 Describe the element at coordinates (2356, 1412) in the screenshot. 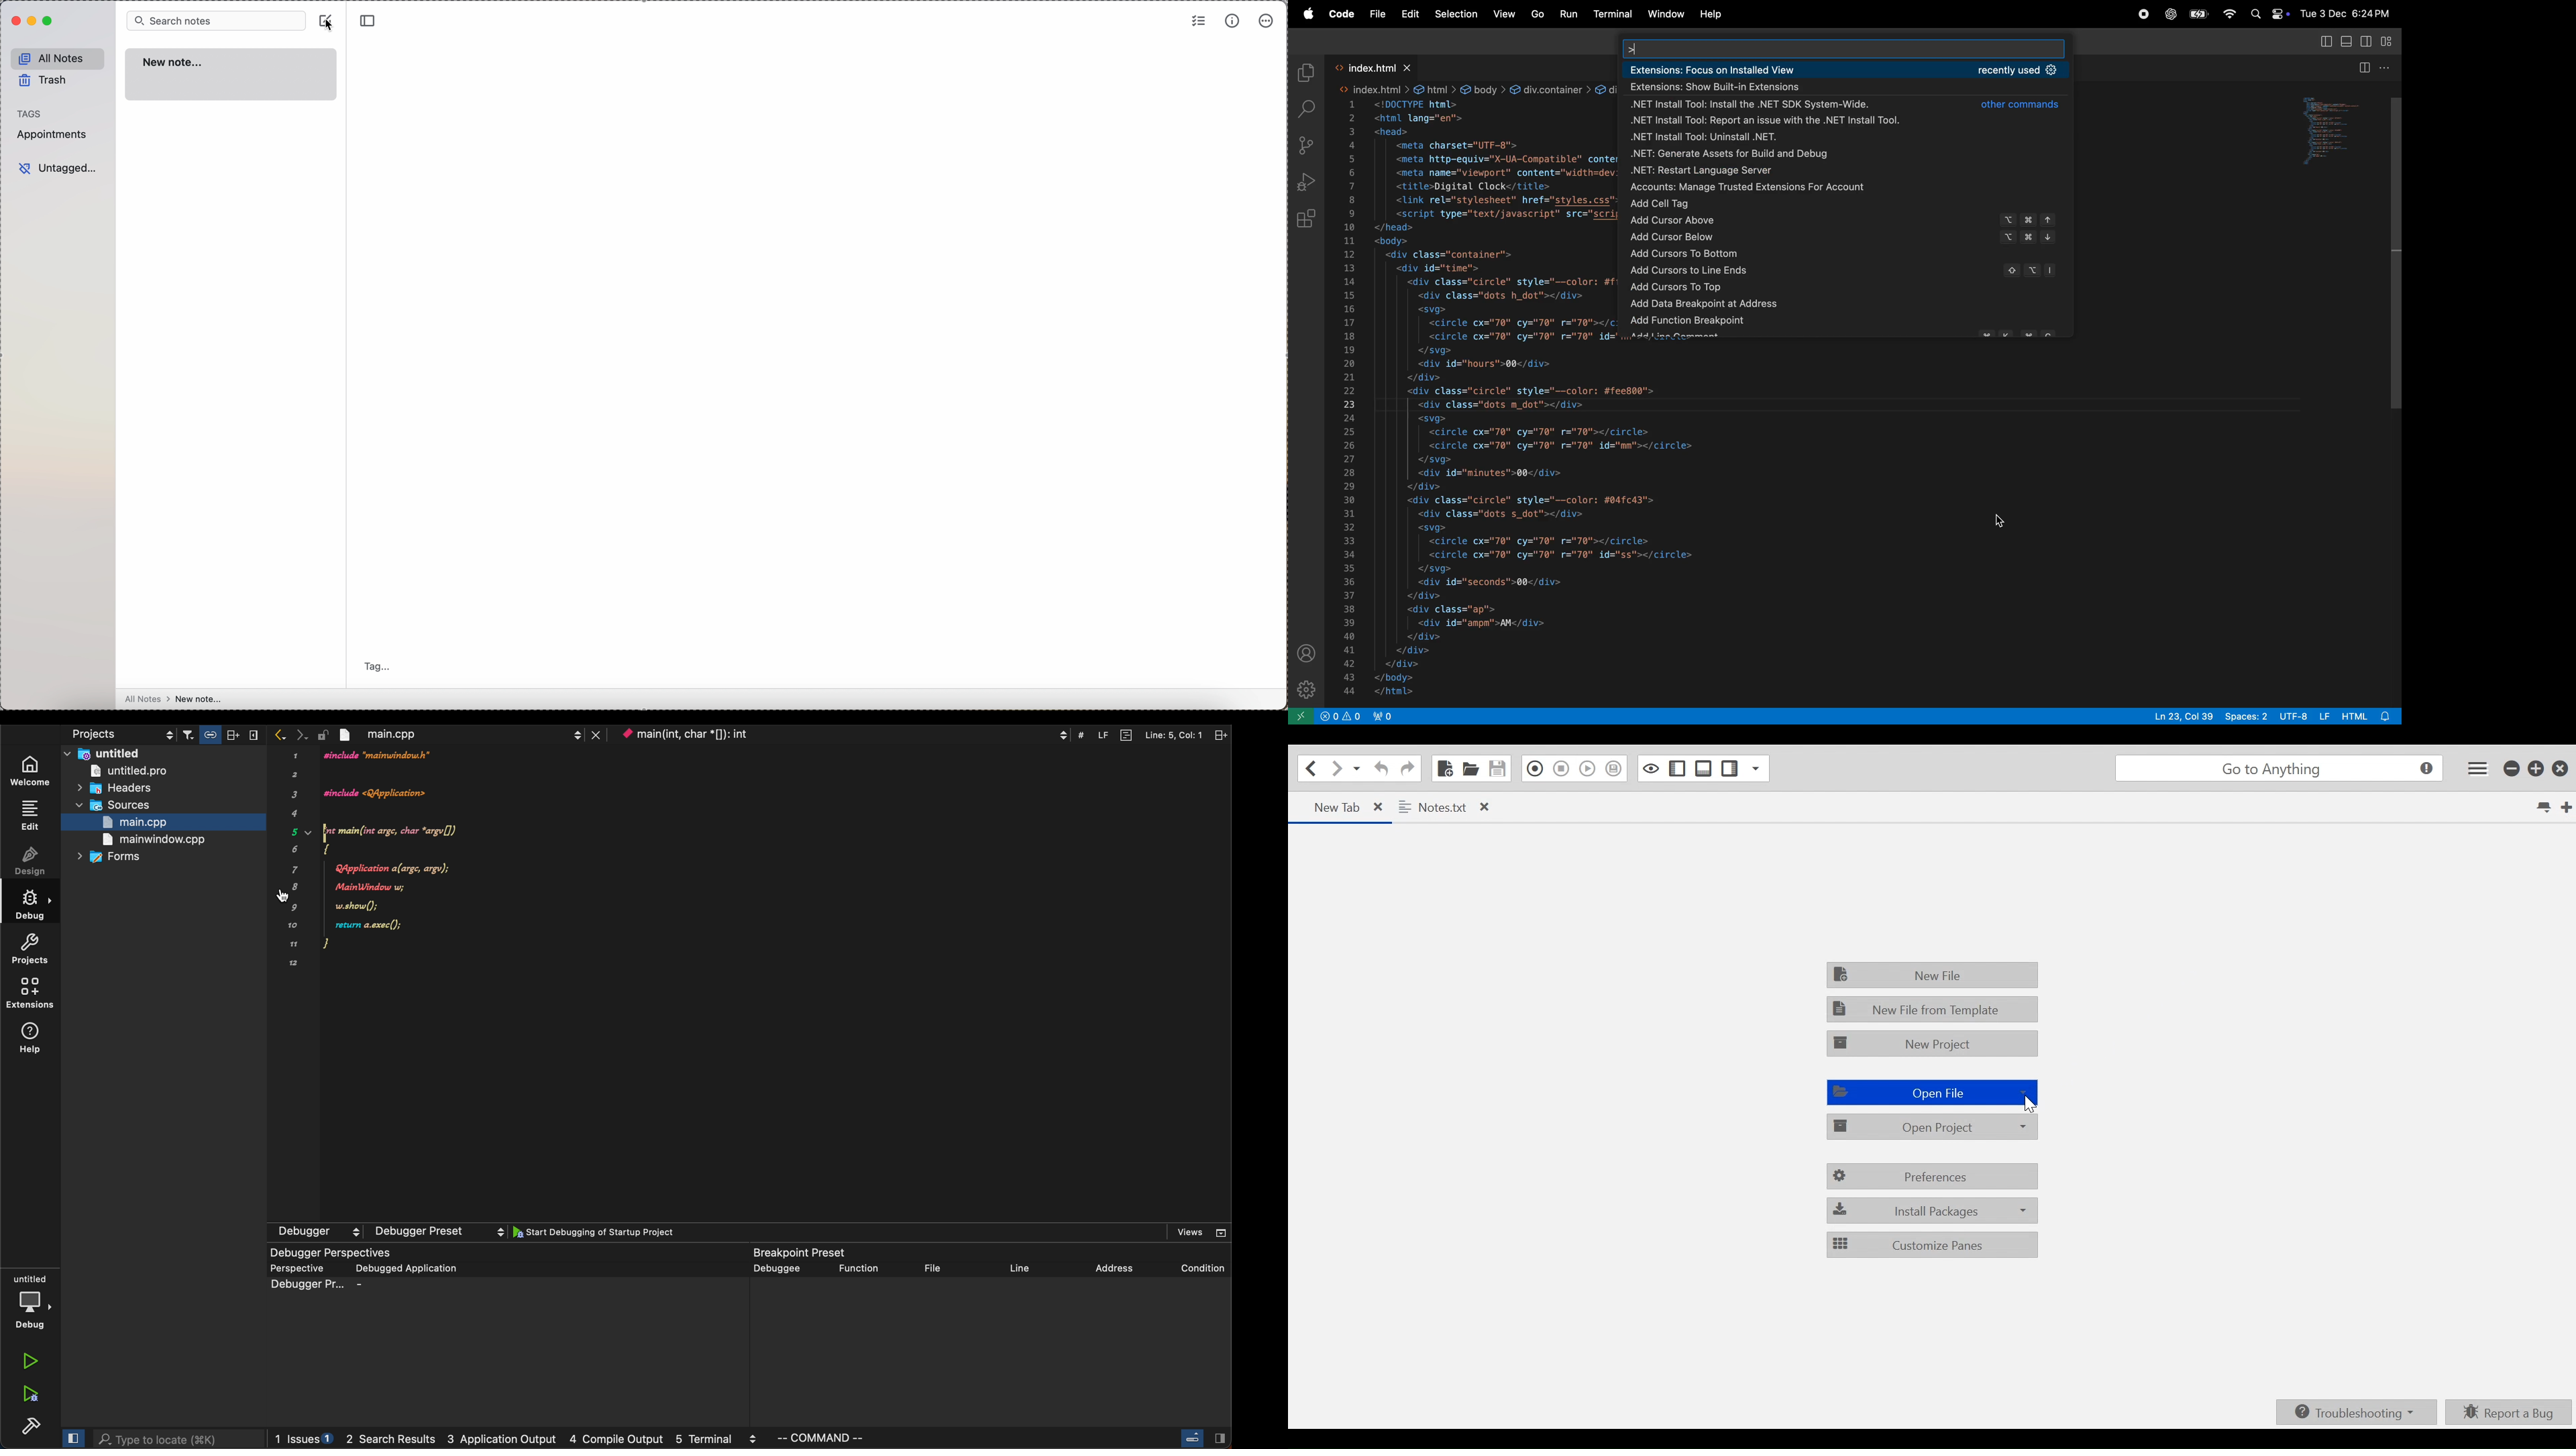

I see `Troubleshooting` at that location.